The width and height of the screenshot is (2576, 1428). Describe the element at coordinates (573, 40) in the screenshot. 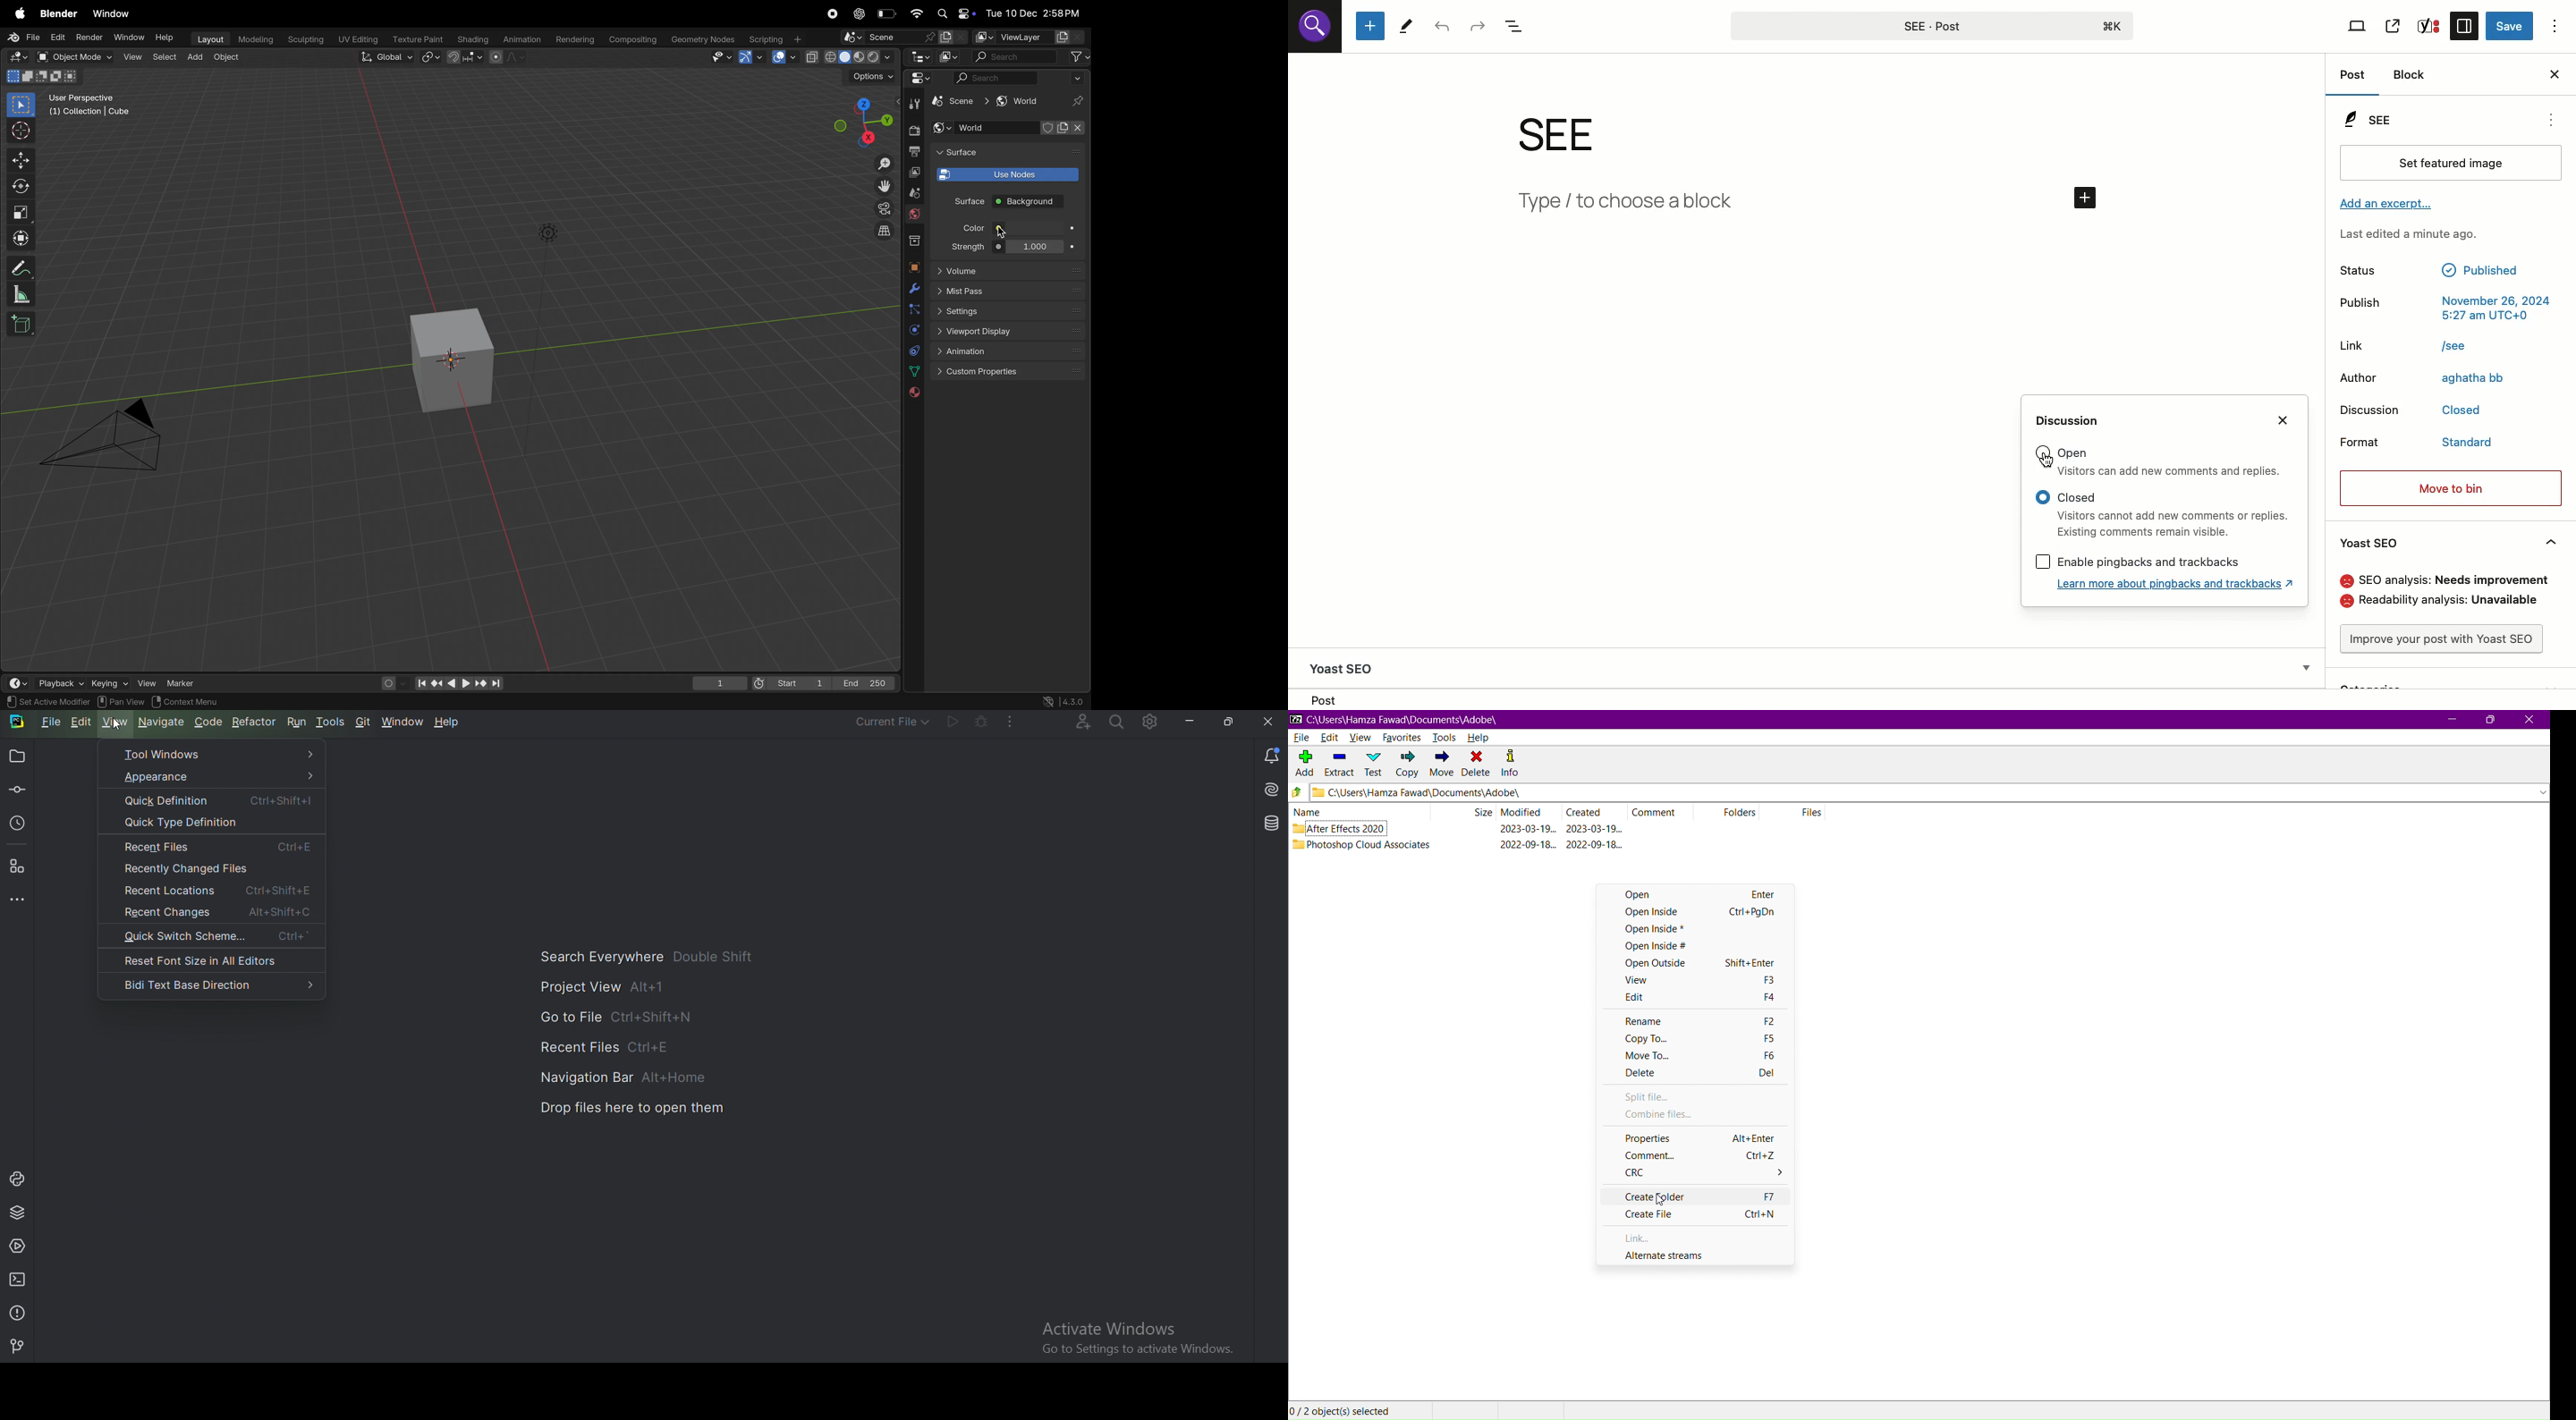

I see `rendering` at that location.